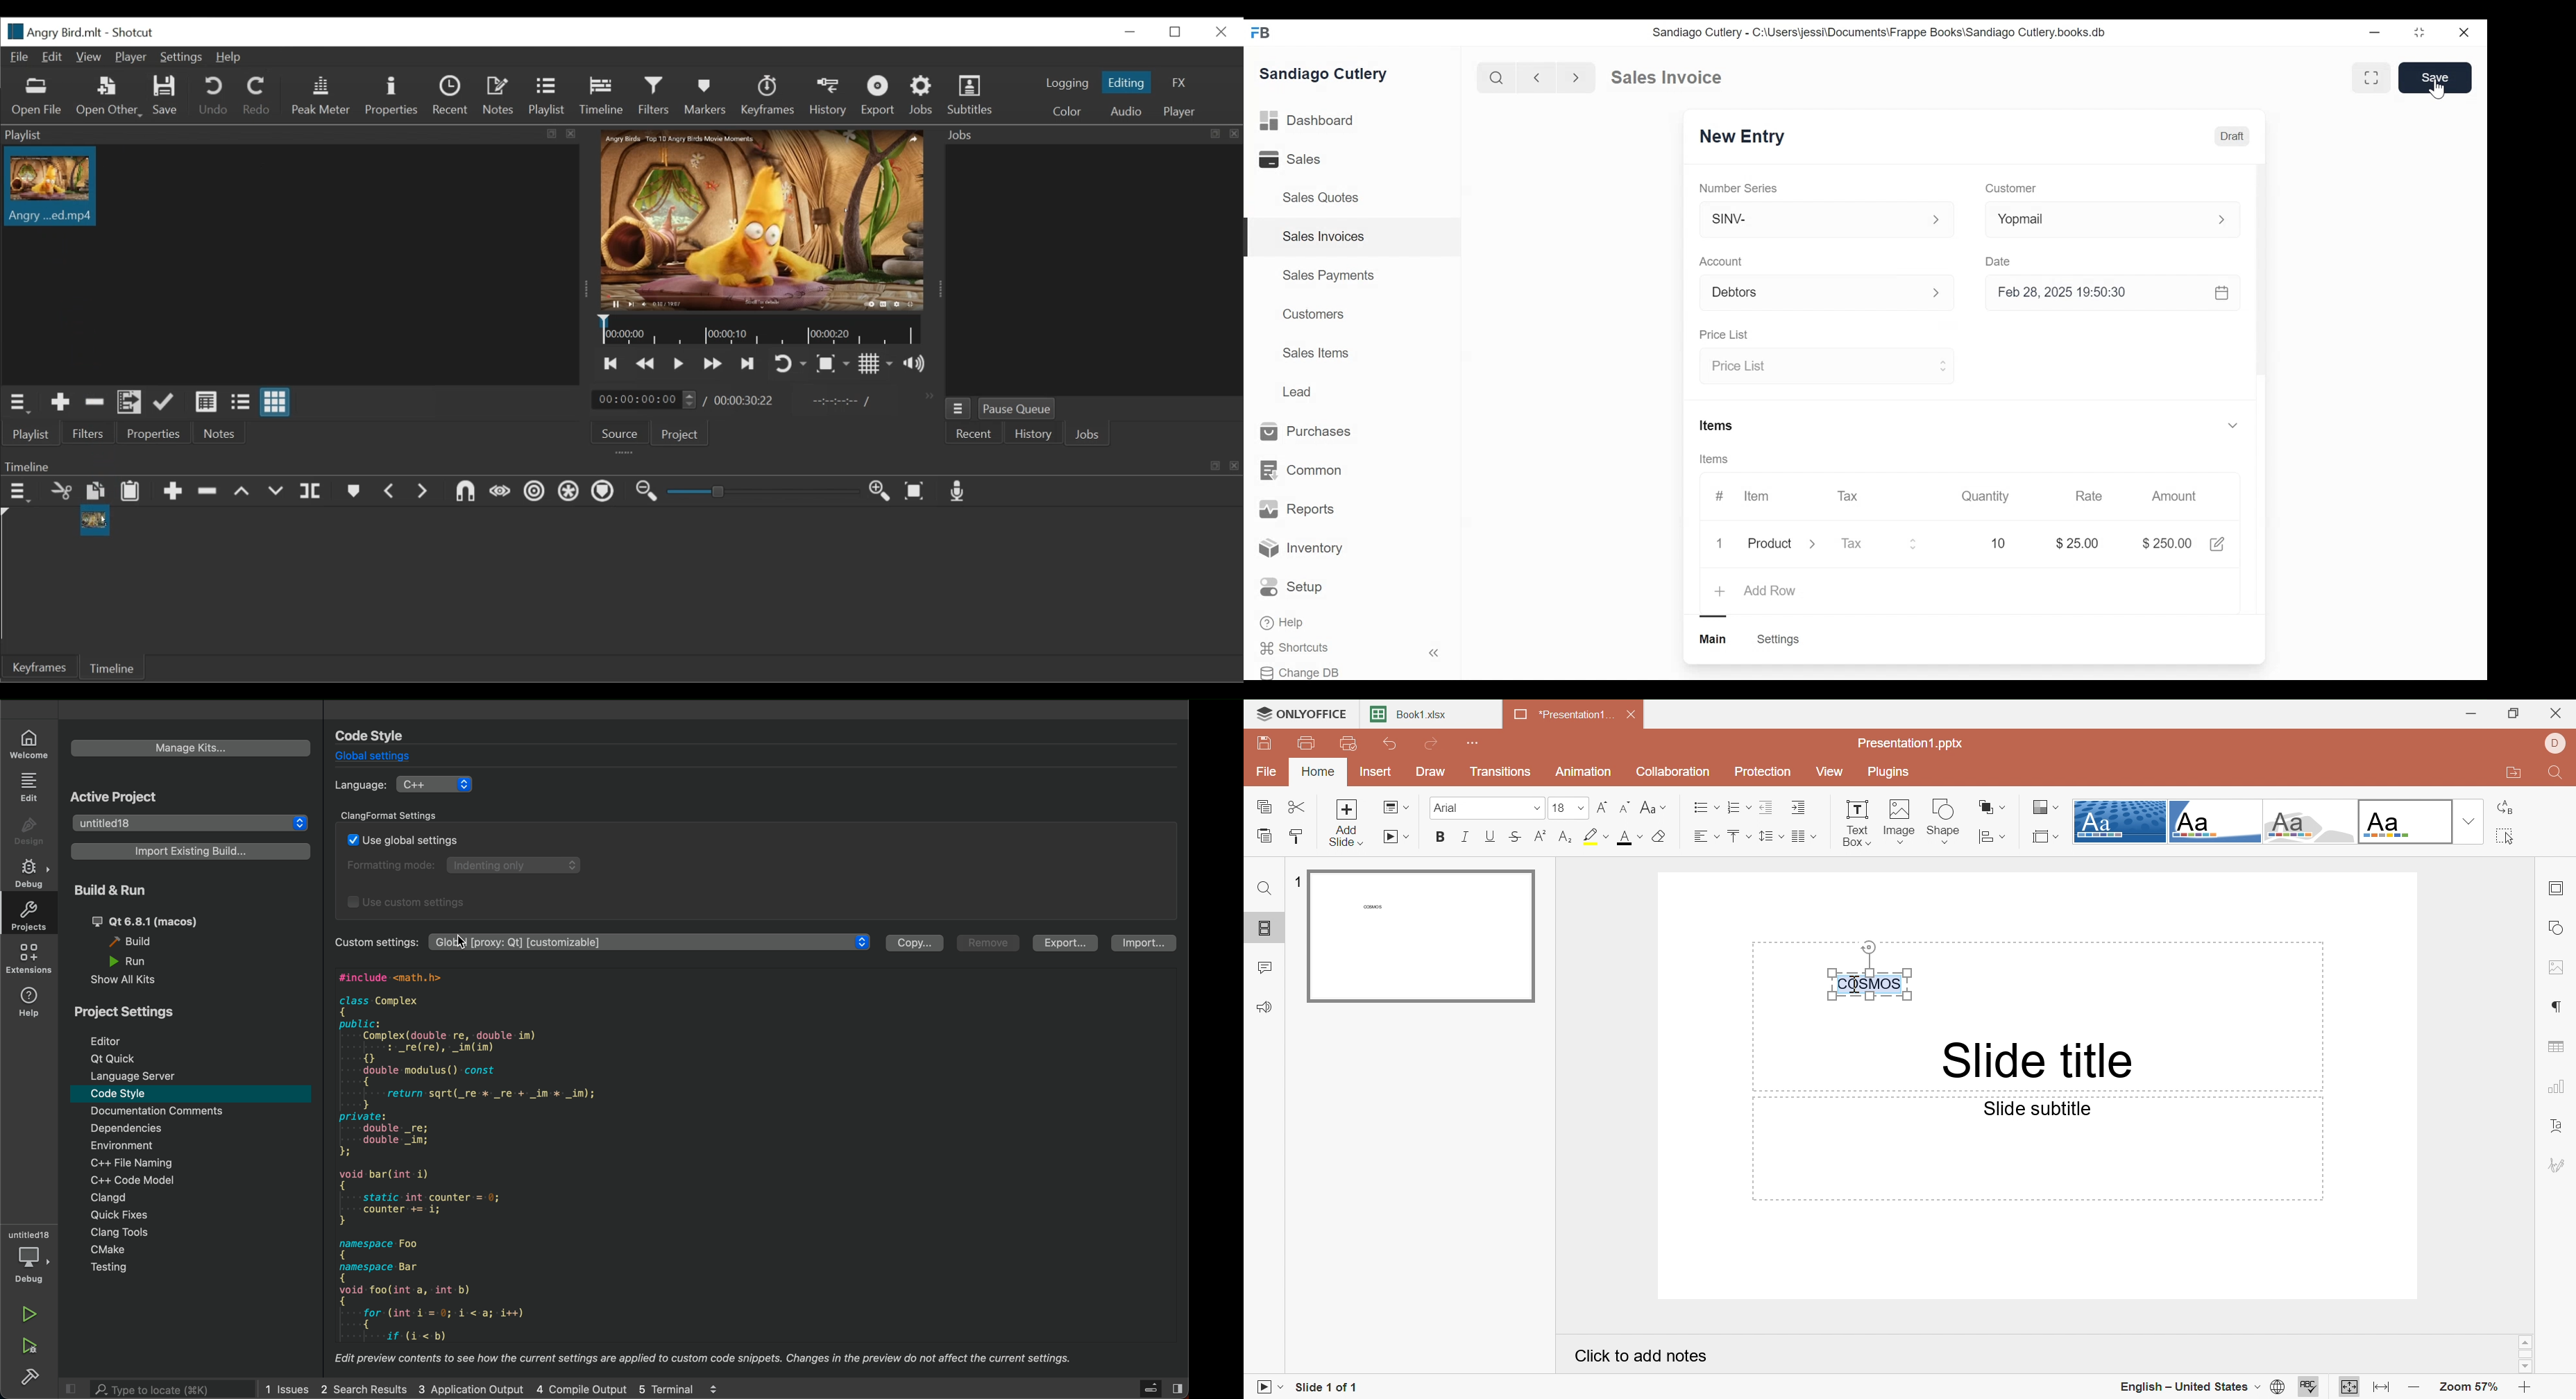 The image size is (2576, 1400). I want to click on Timeline menu, so click(18, 493).